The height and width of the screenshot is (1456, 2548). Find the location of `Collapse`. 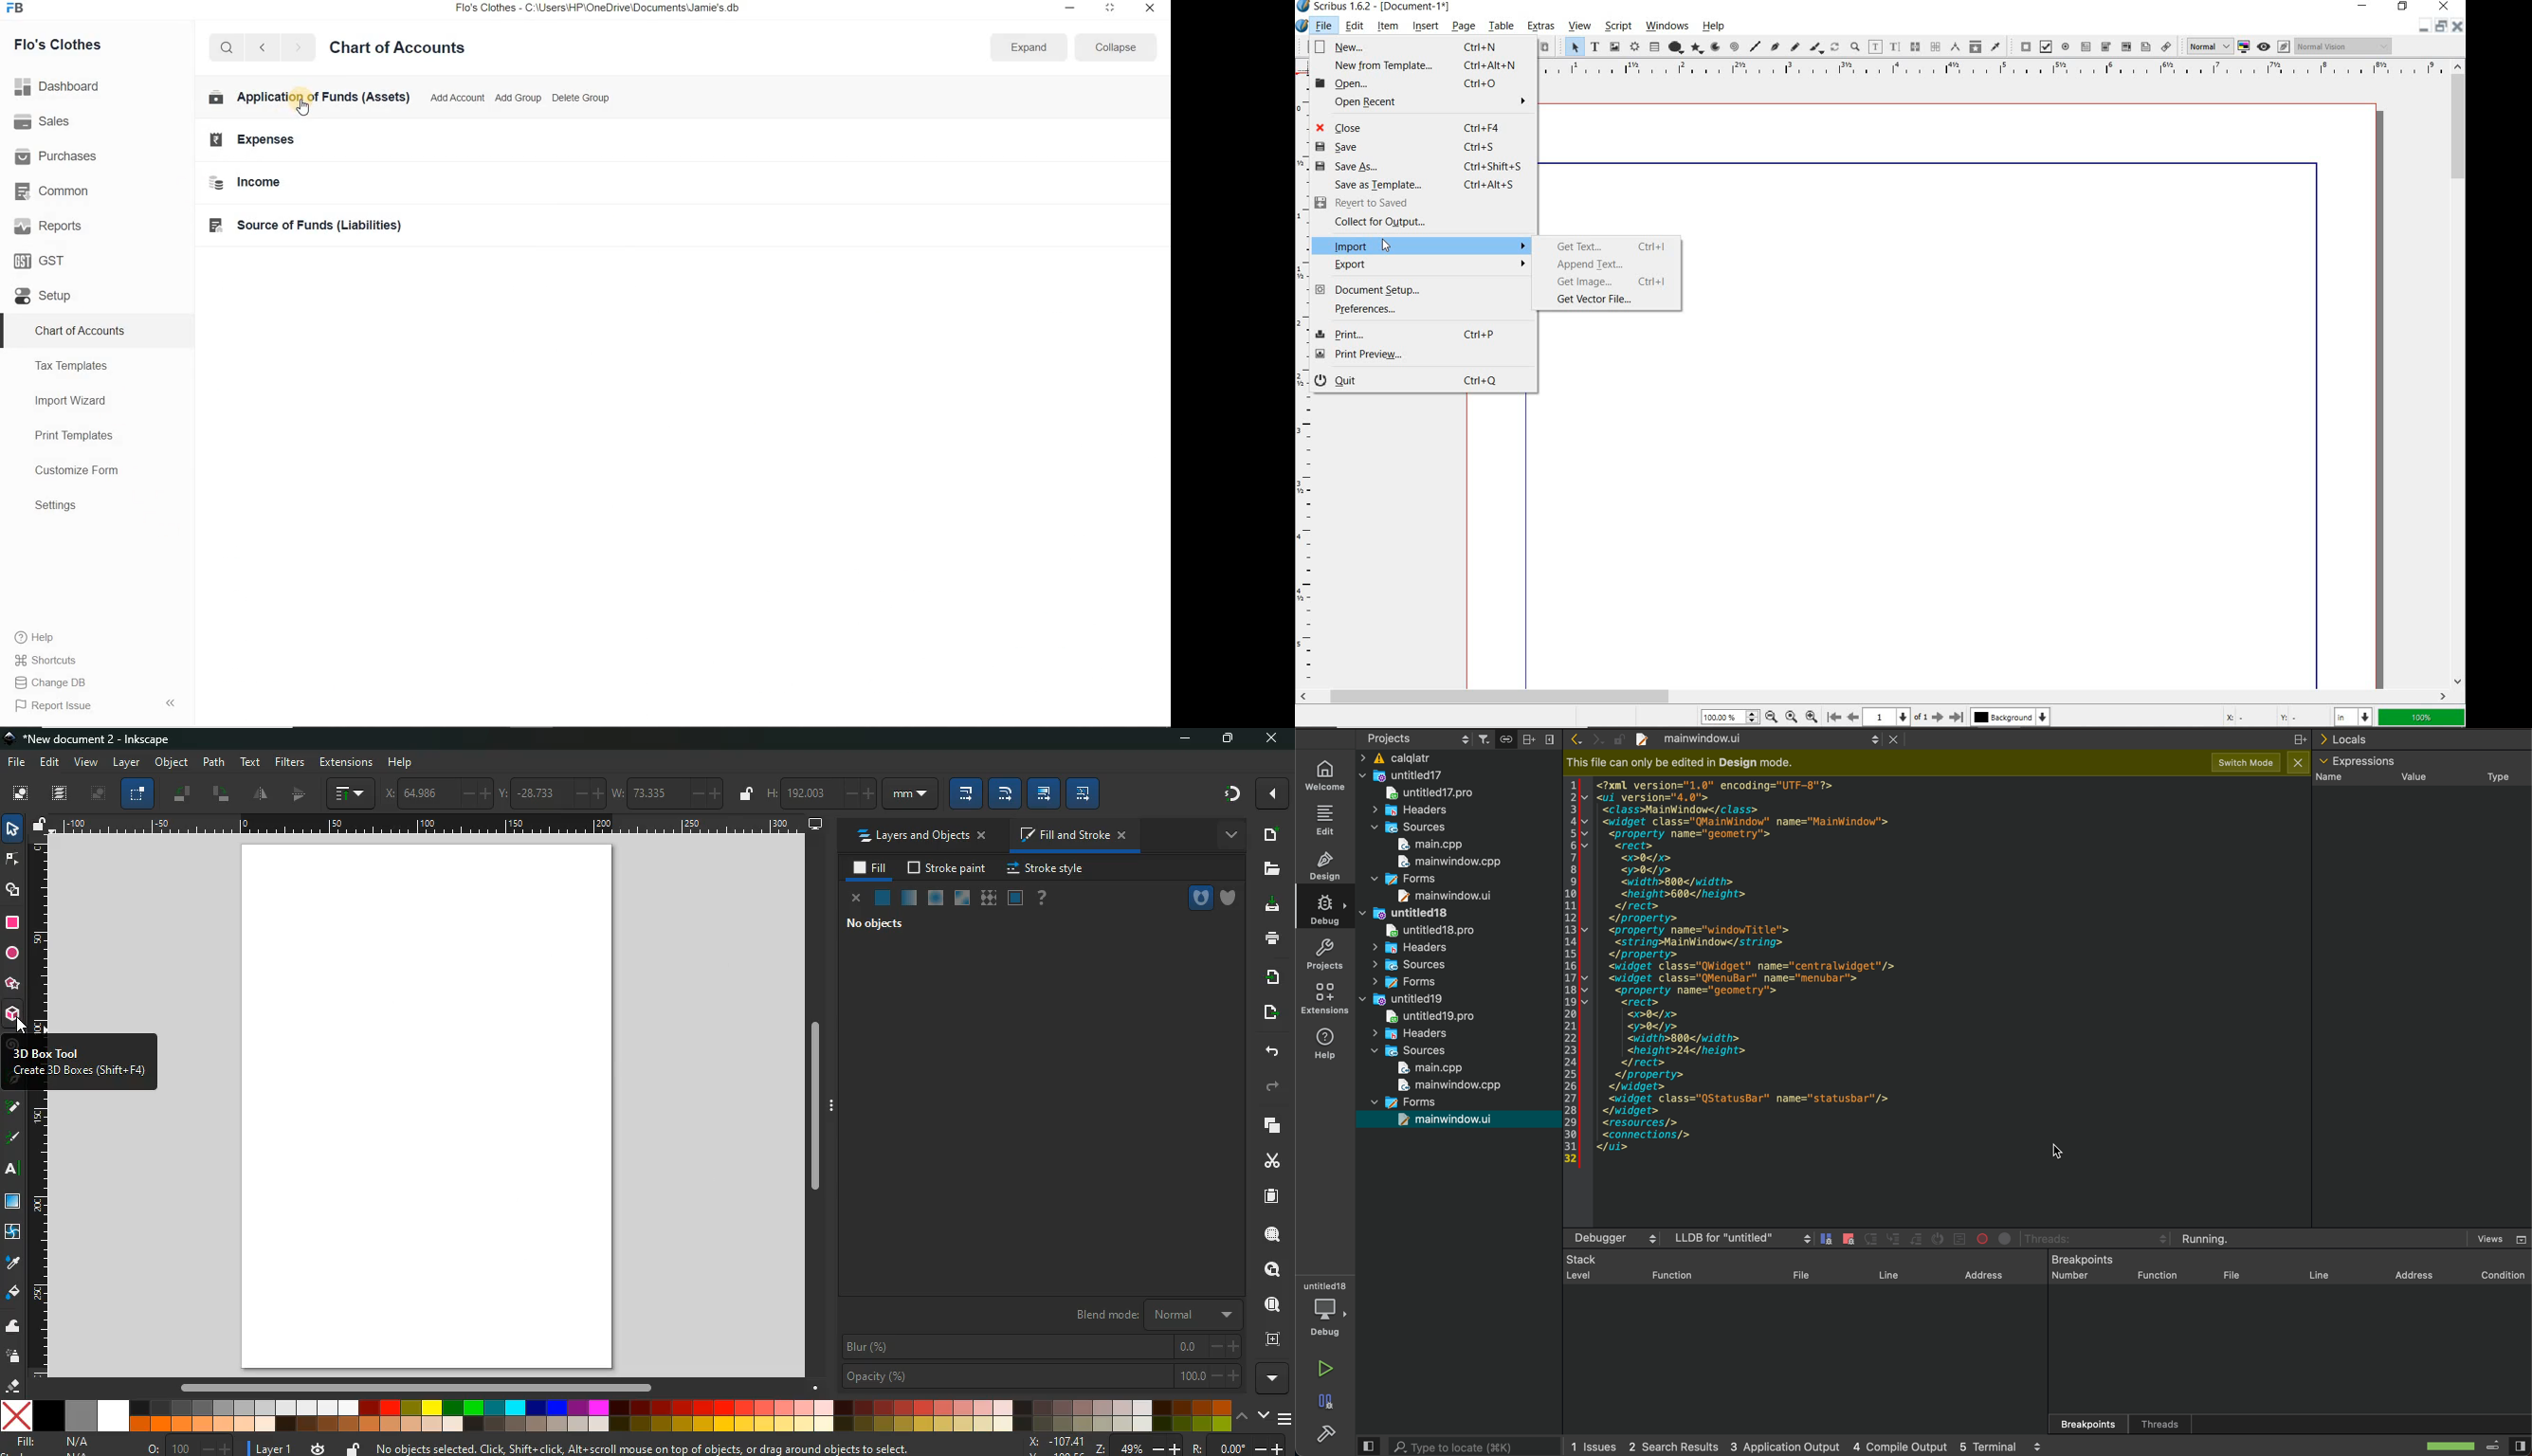

Collapse is located at coordinates (1116, 47).